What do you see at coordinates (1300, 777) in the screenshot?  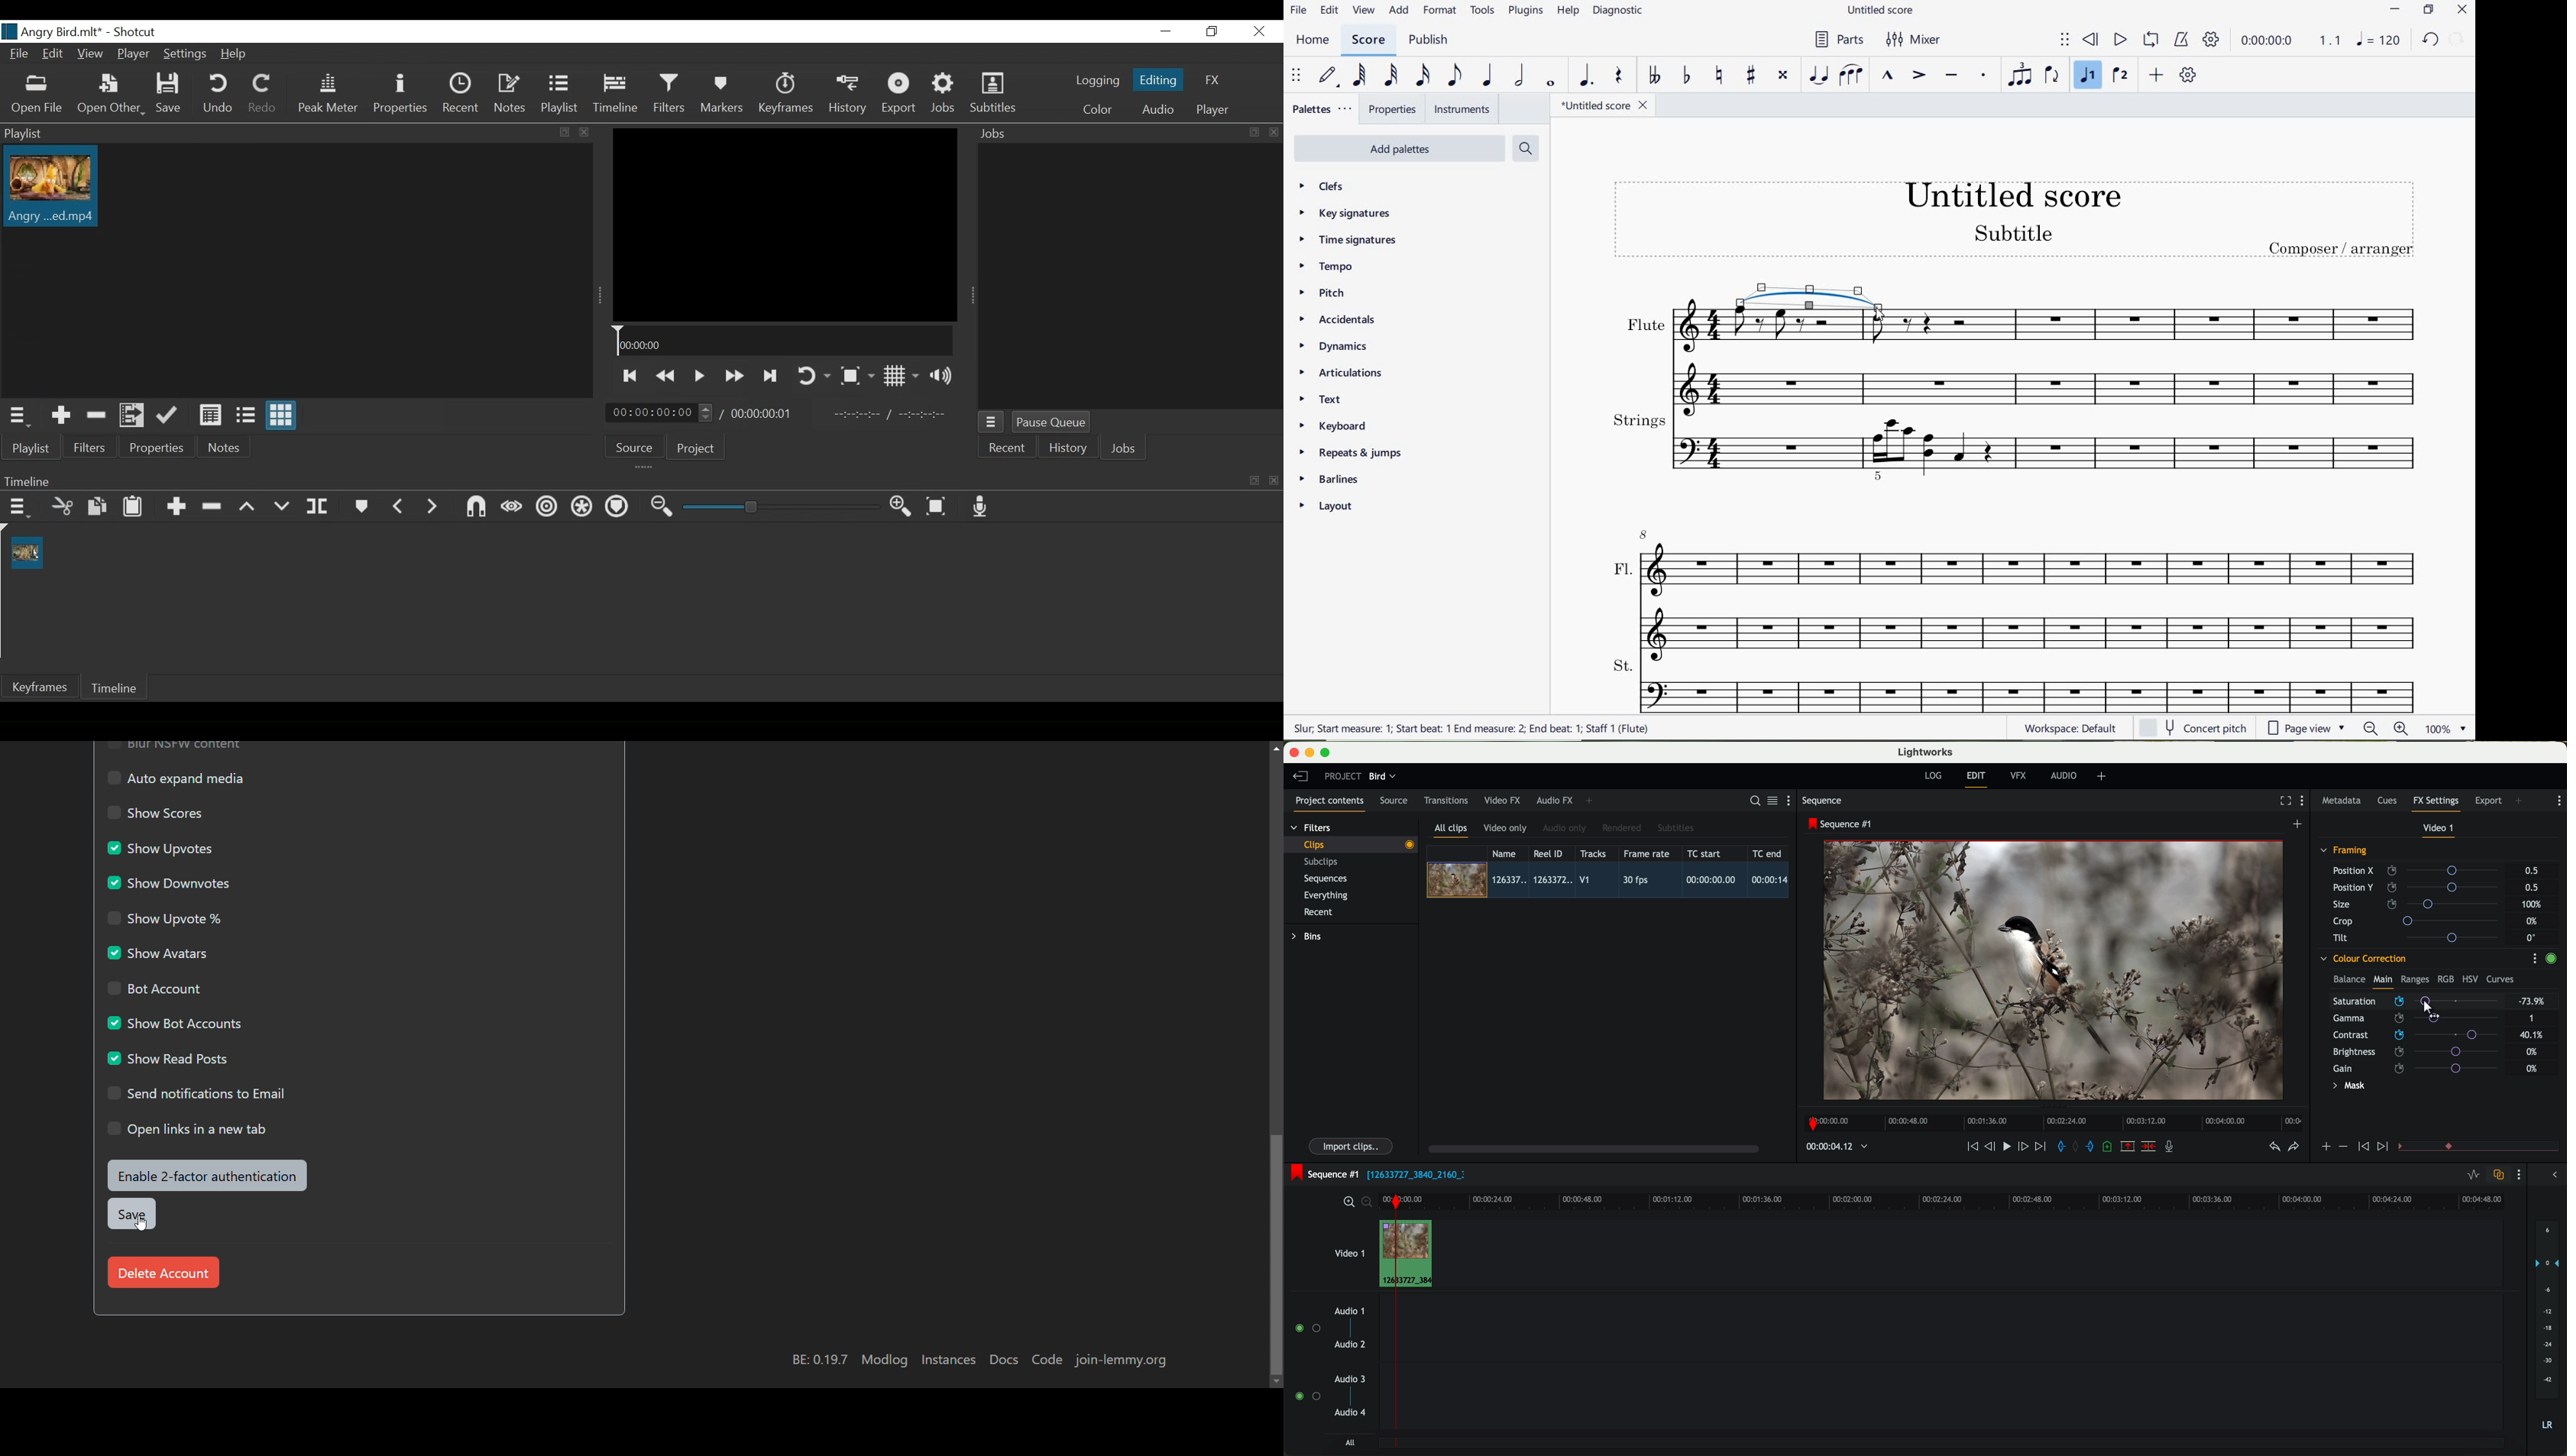 I see `leave` at bounding box center [1300, 777].